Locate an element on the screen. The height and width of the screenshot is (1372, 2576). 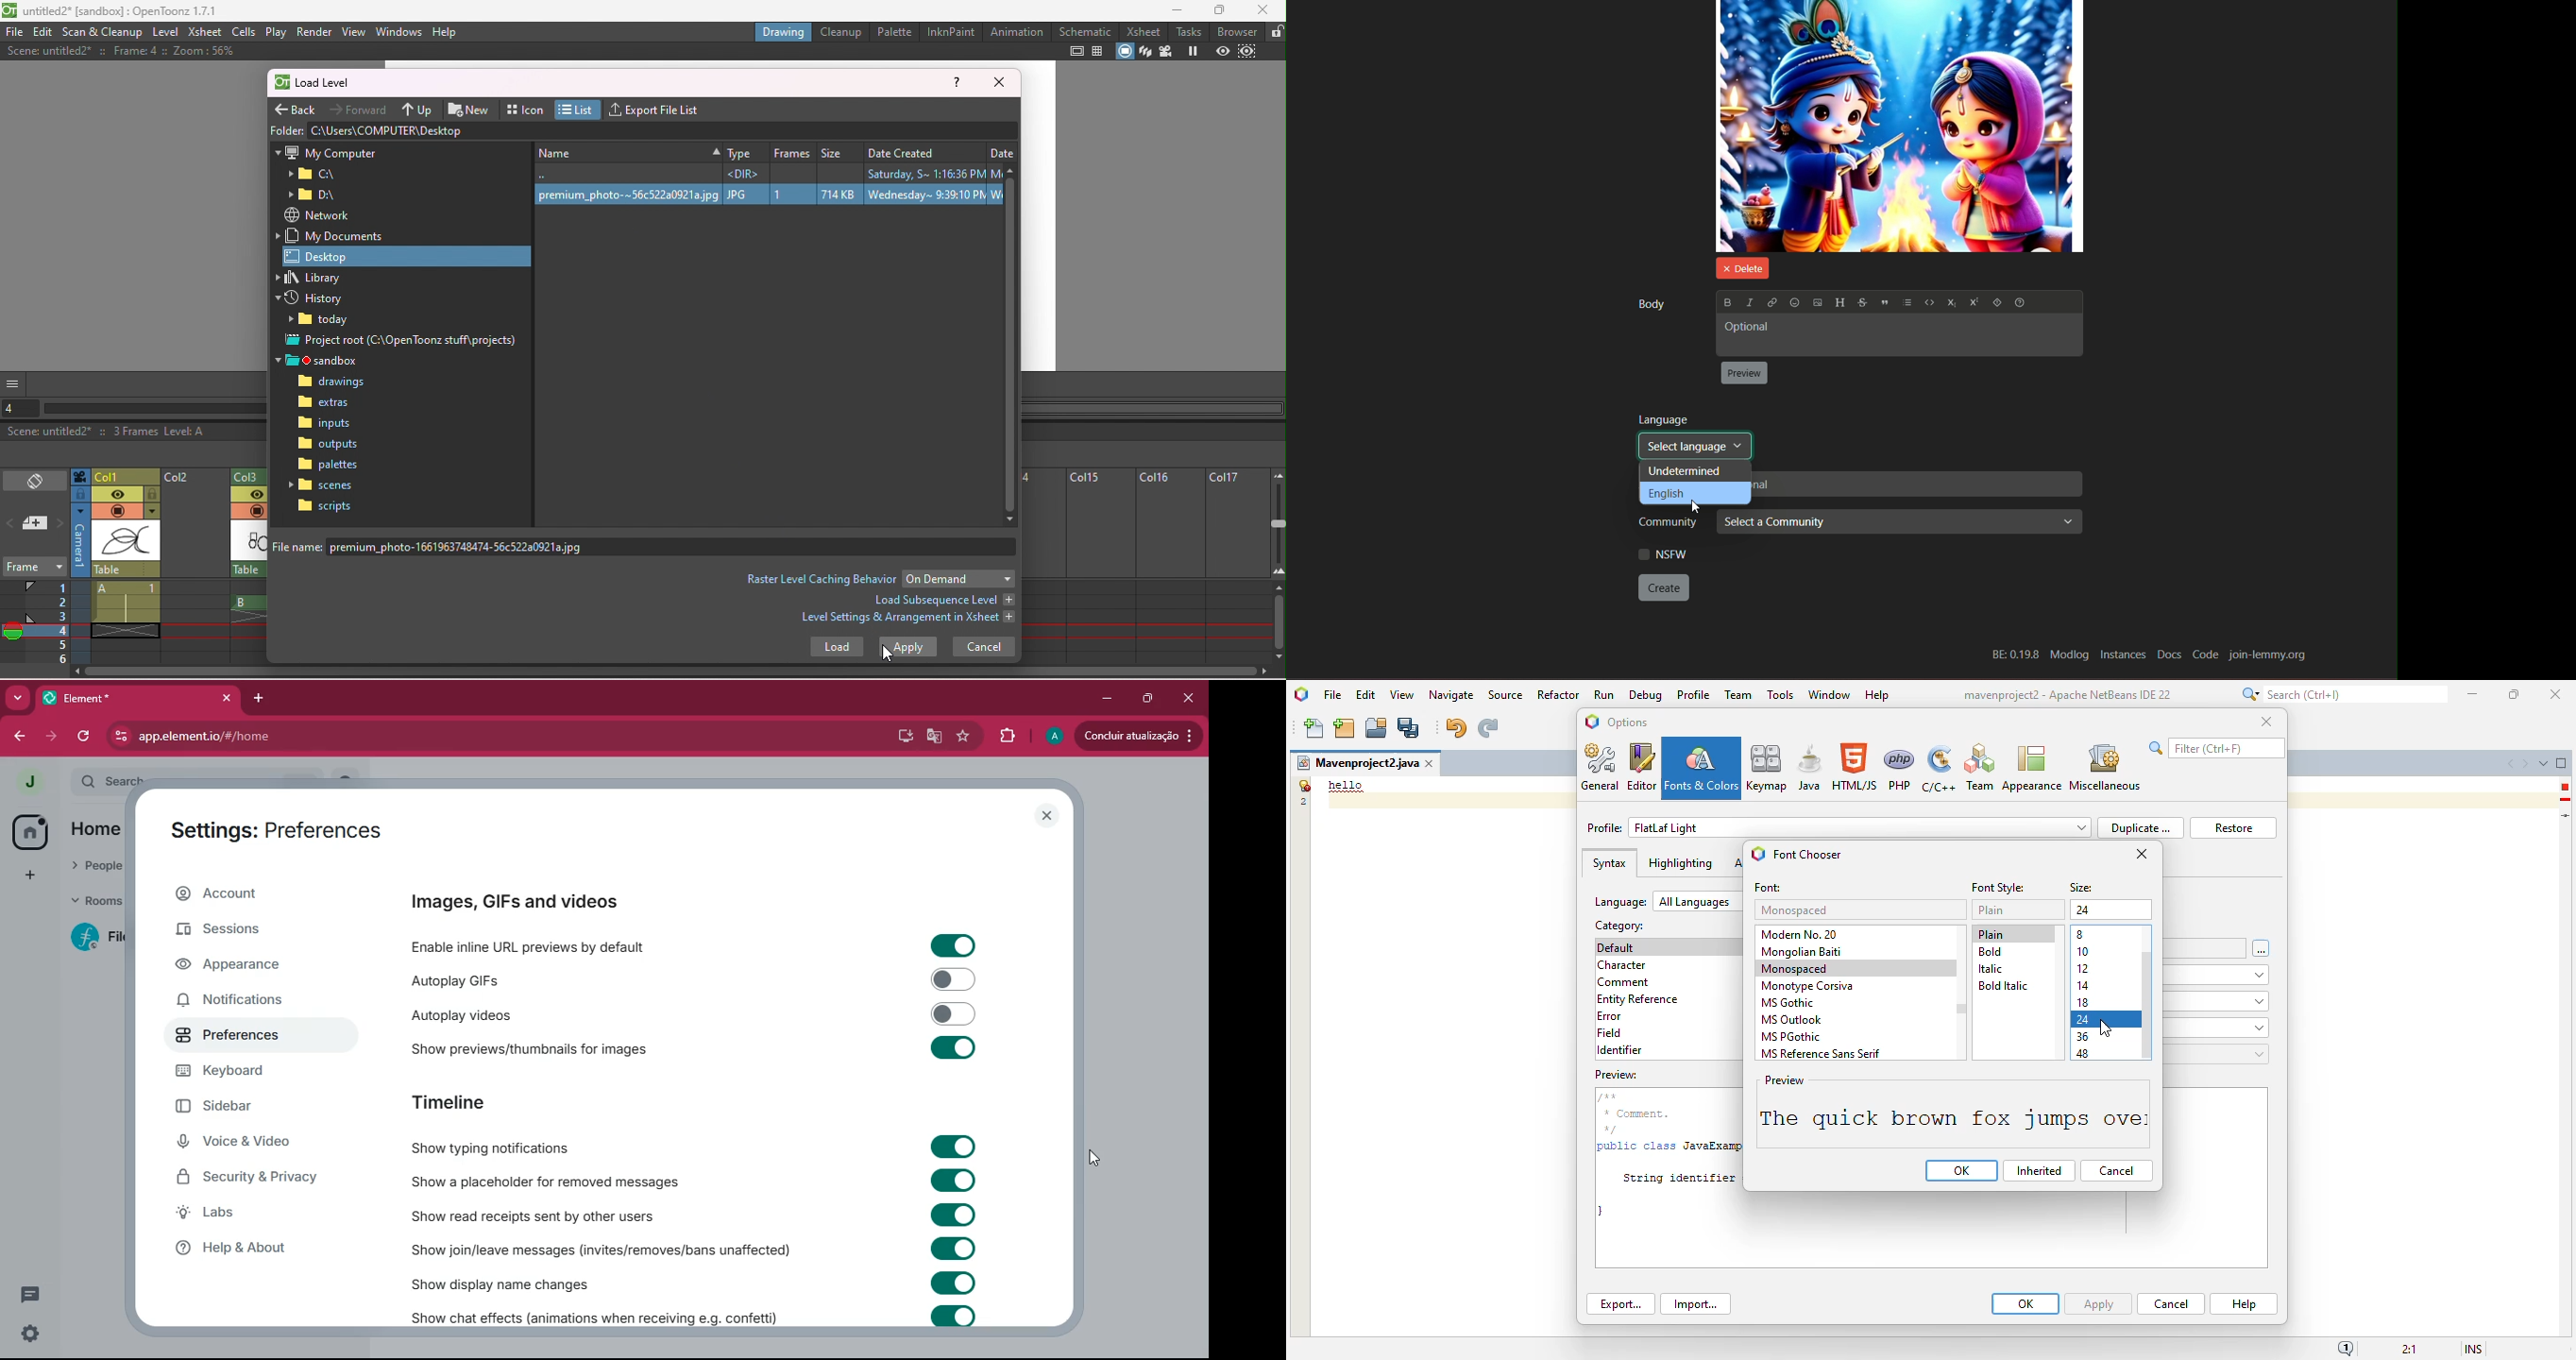
Close is located at coordinates (999, 83).